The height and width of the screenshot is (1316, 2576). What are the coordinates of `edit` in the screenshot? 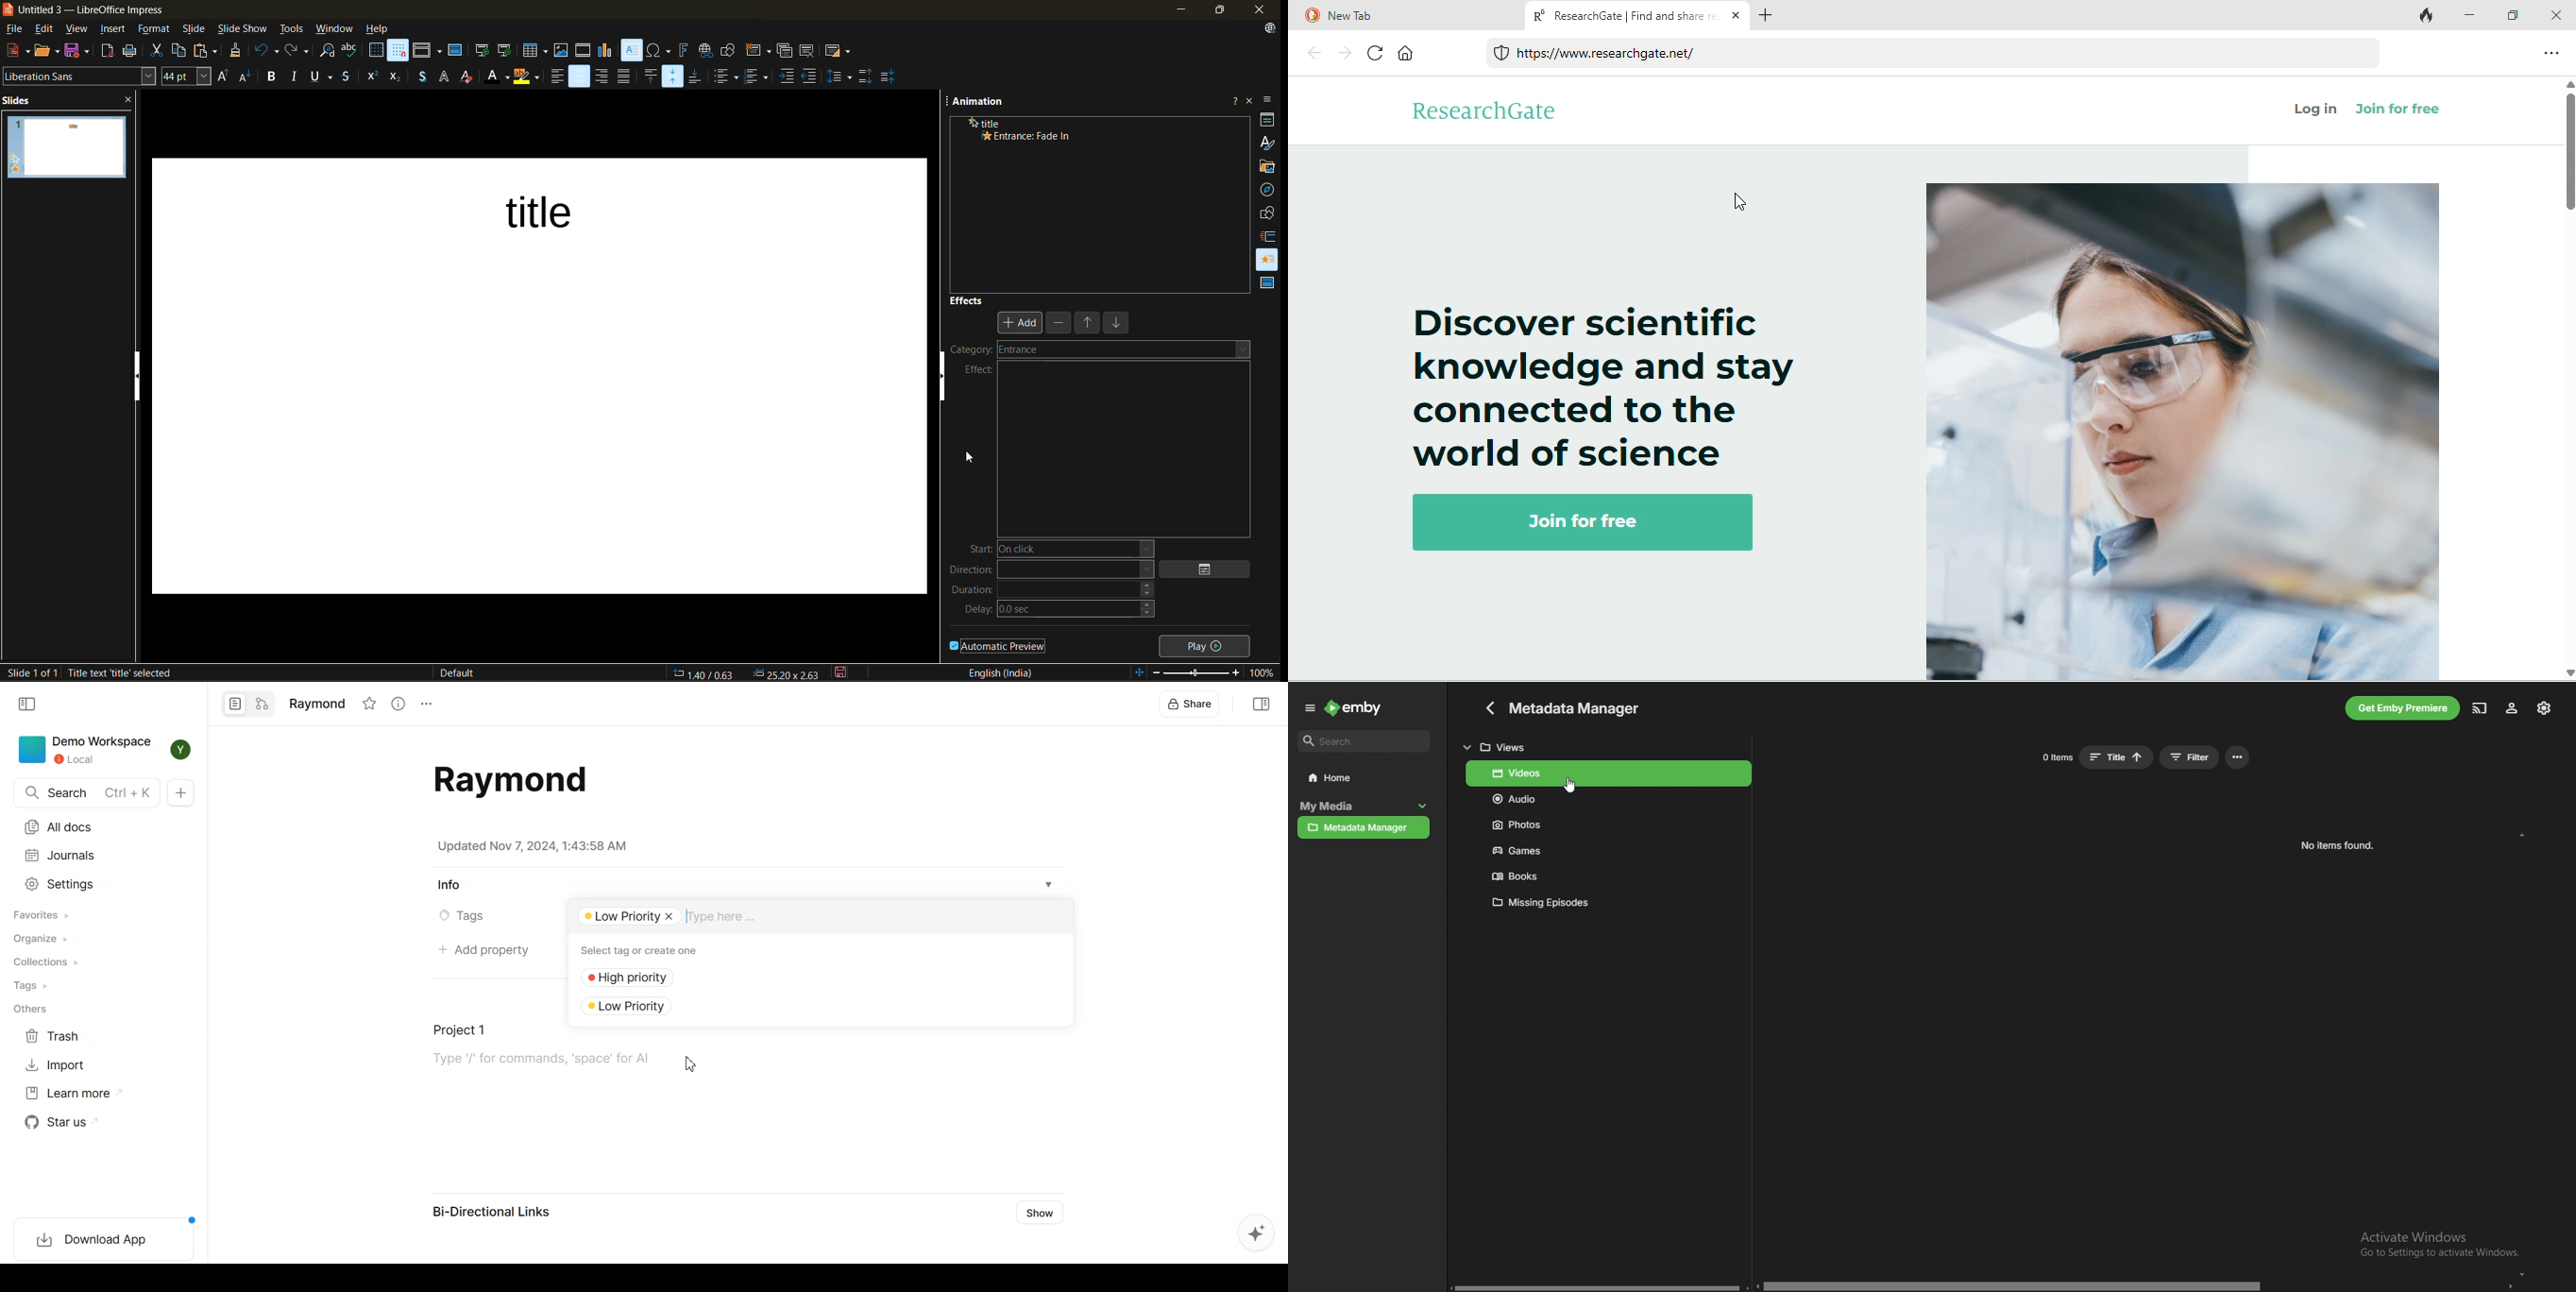 It's located at (47, 29).